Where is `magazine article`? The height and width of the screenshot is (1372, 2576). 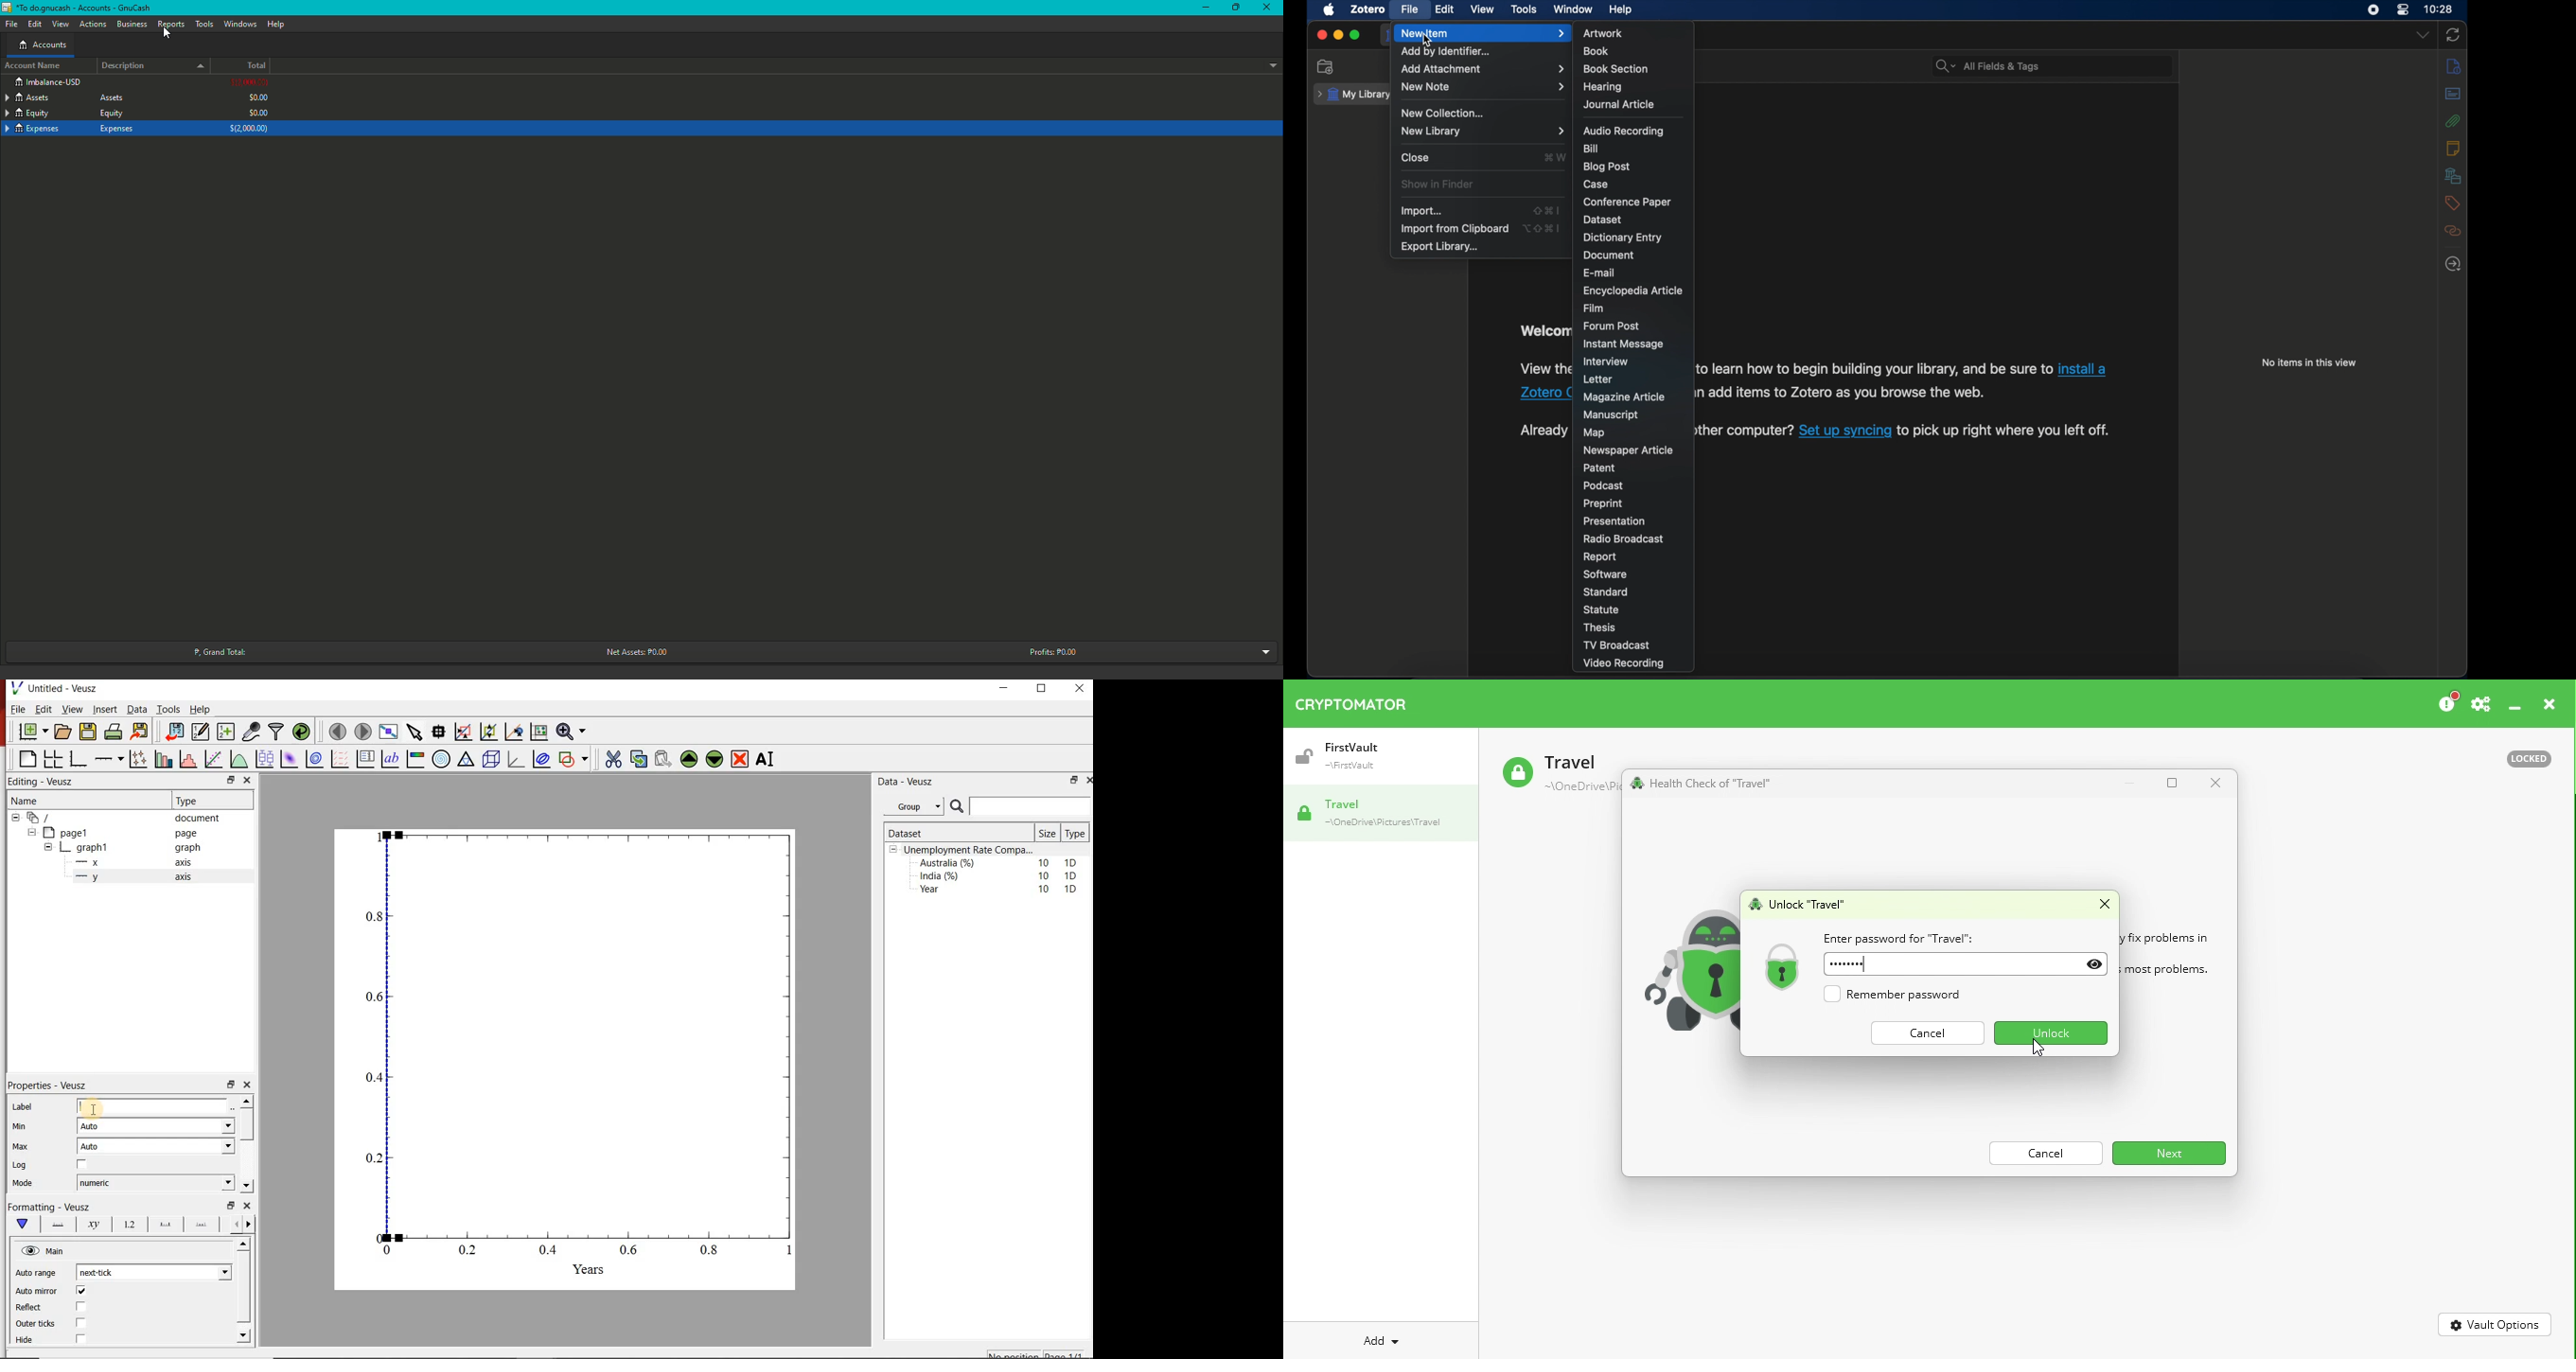
magazine article is located at coordinates (1624, 396).